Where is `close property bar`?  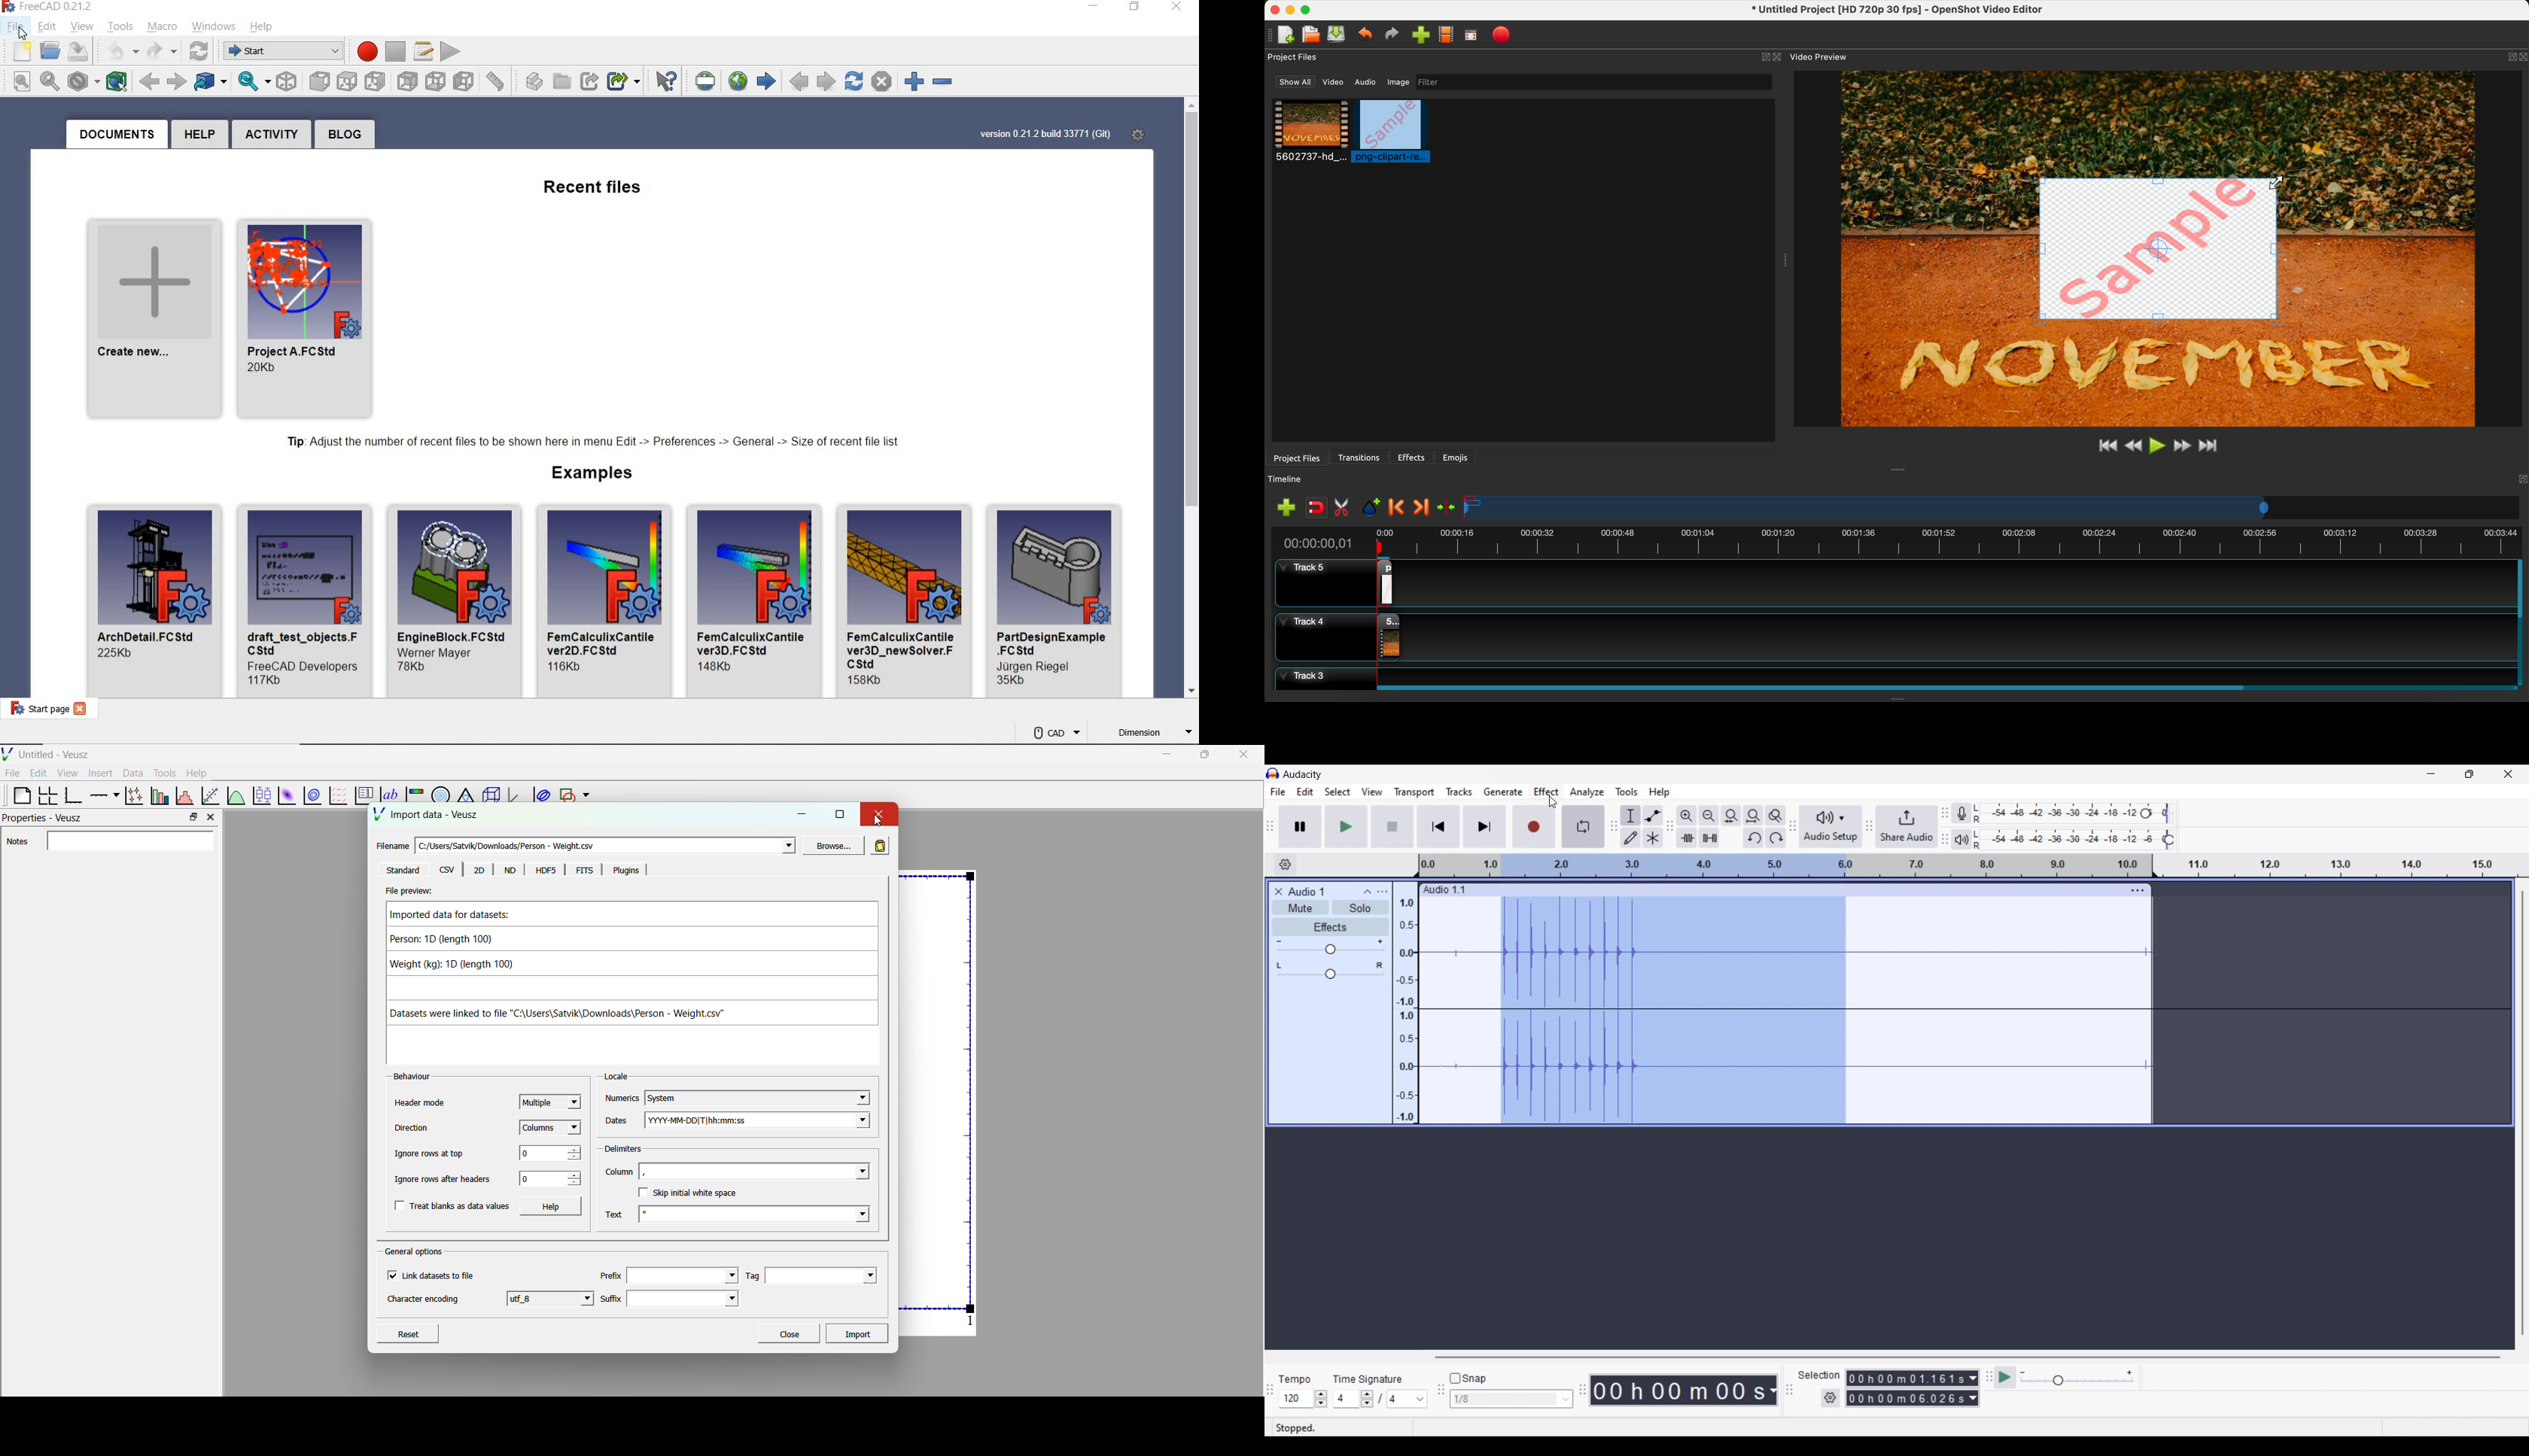
close property bar is located at coordinates (212, 817).